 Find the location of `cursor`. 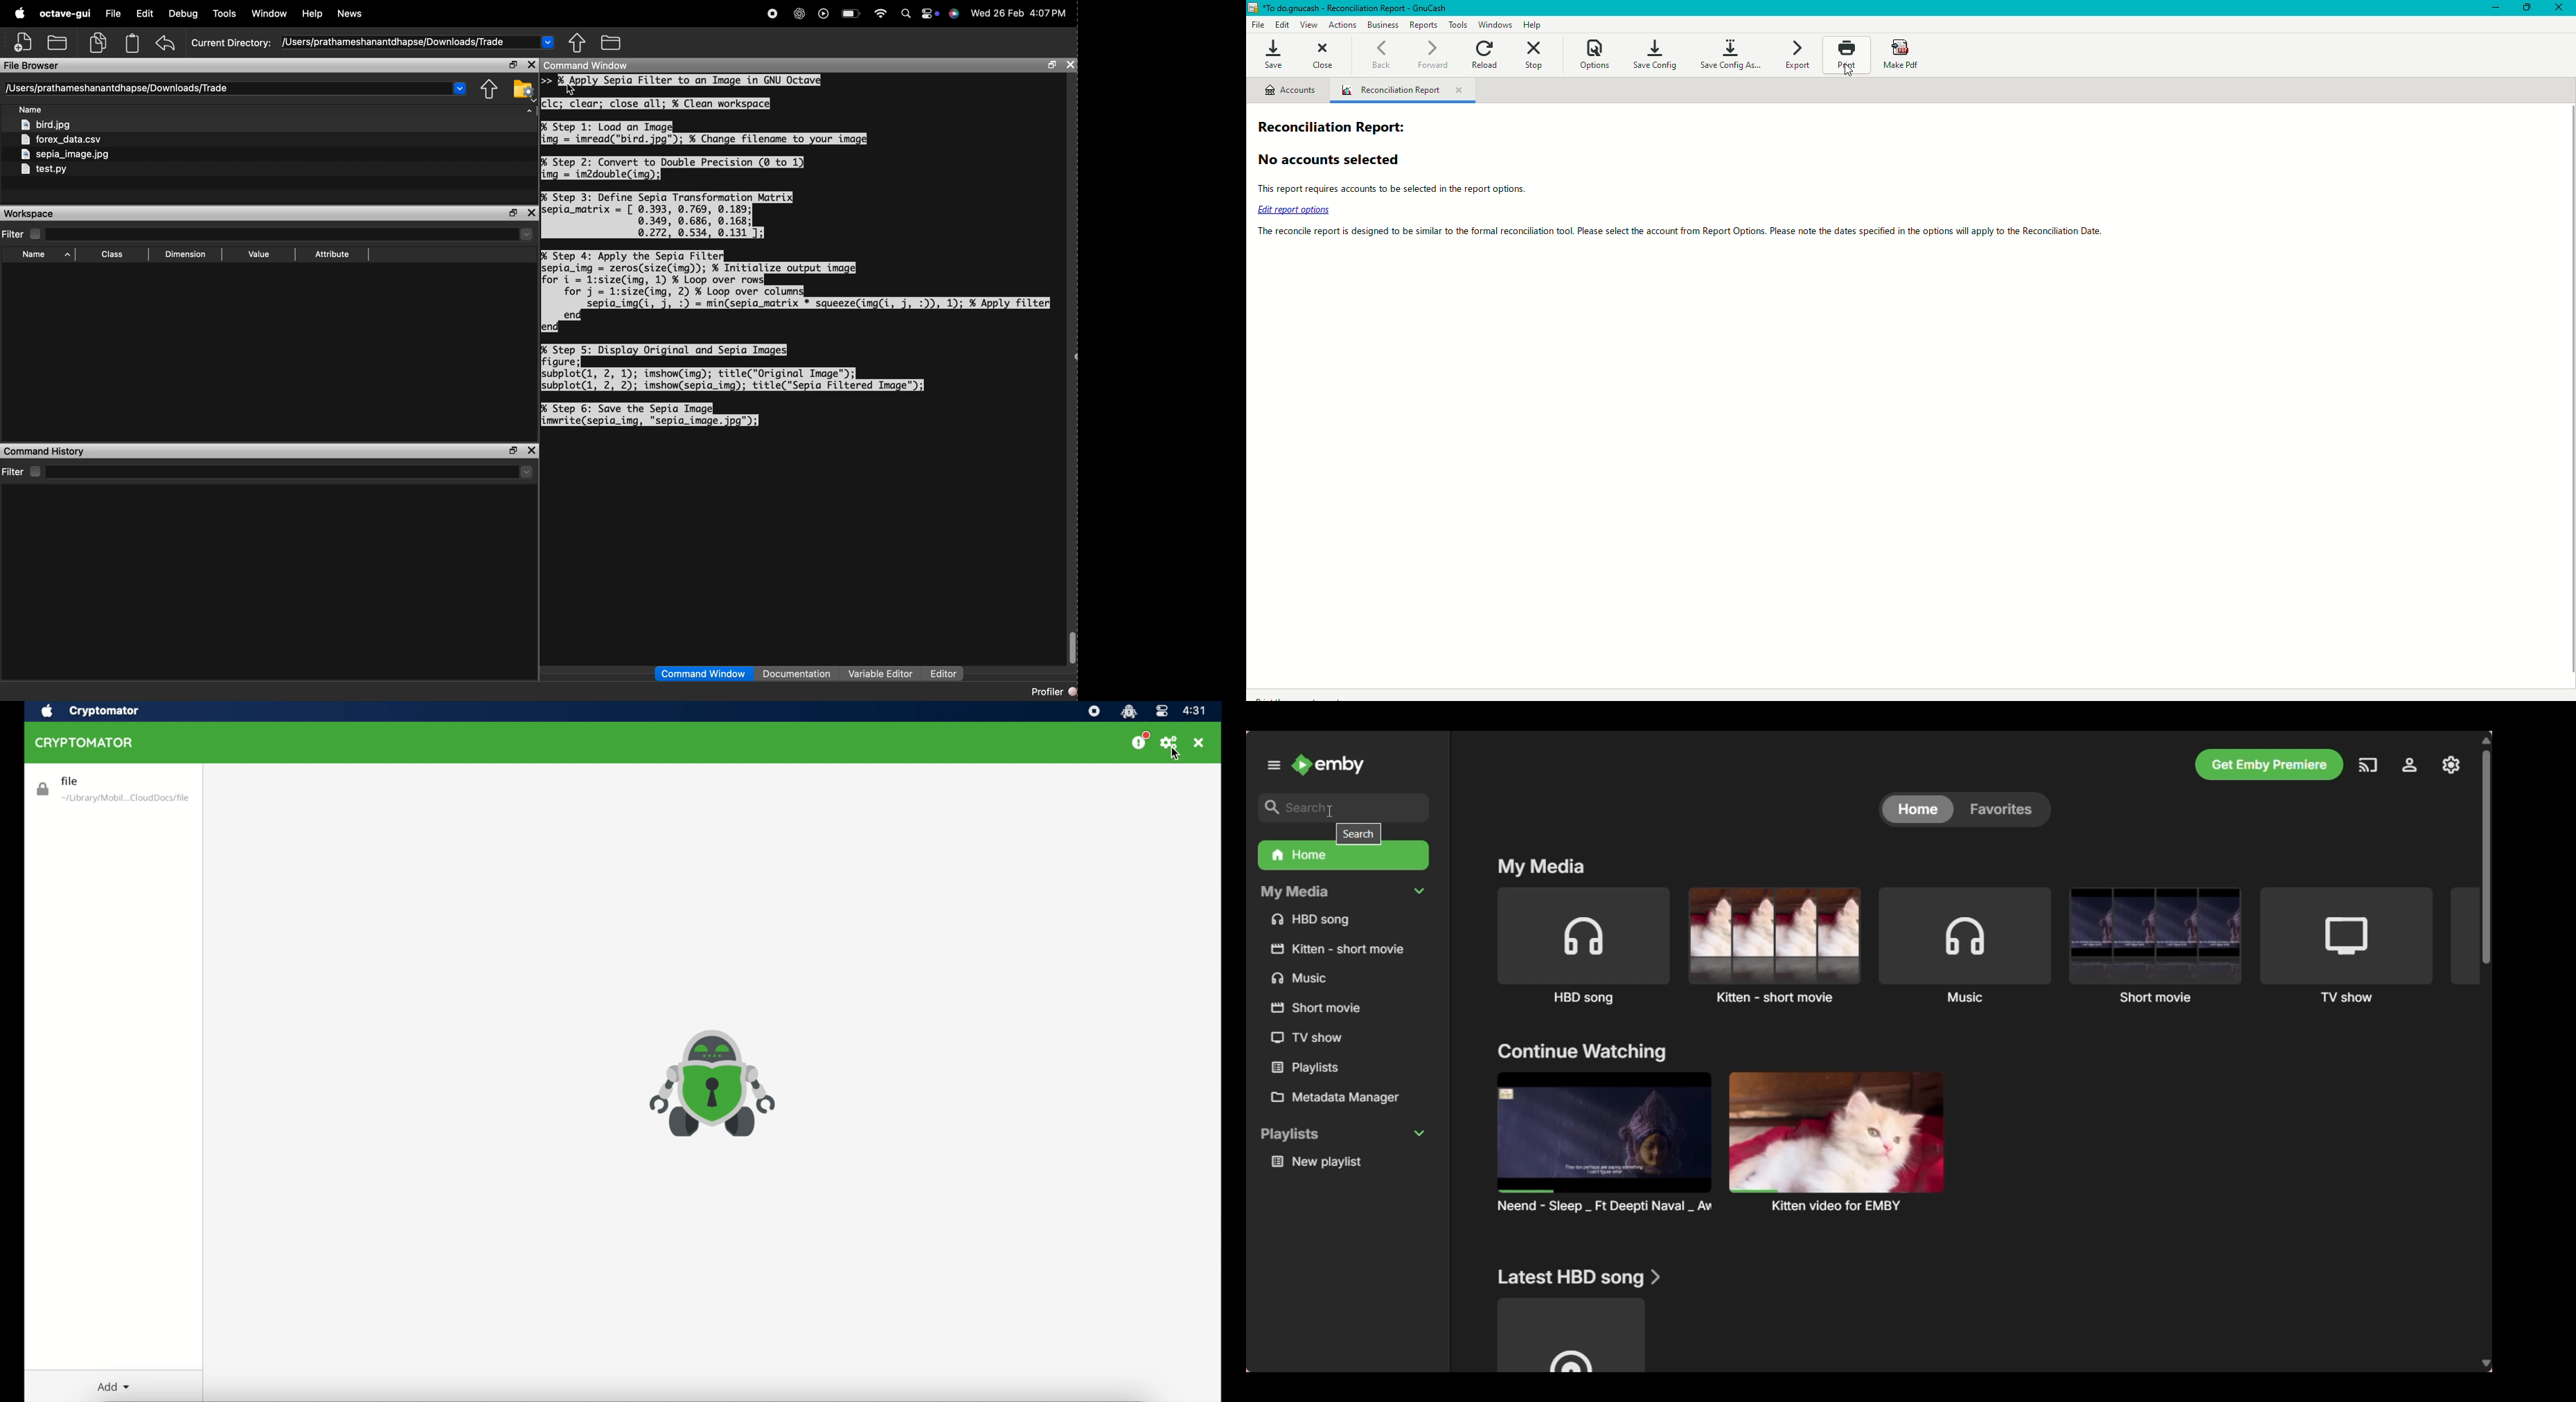

cursor is located at coordinates (1334, 811).